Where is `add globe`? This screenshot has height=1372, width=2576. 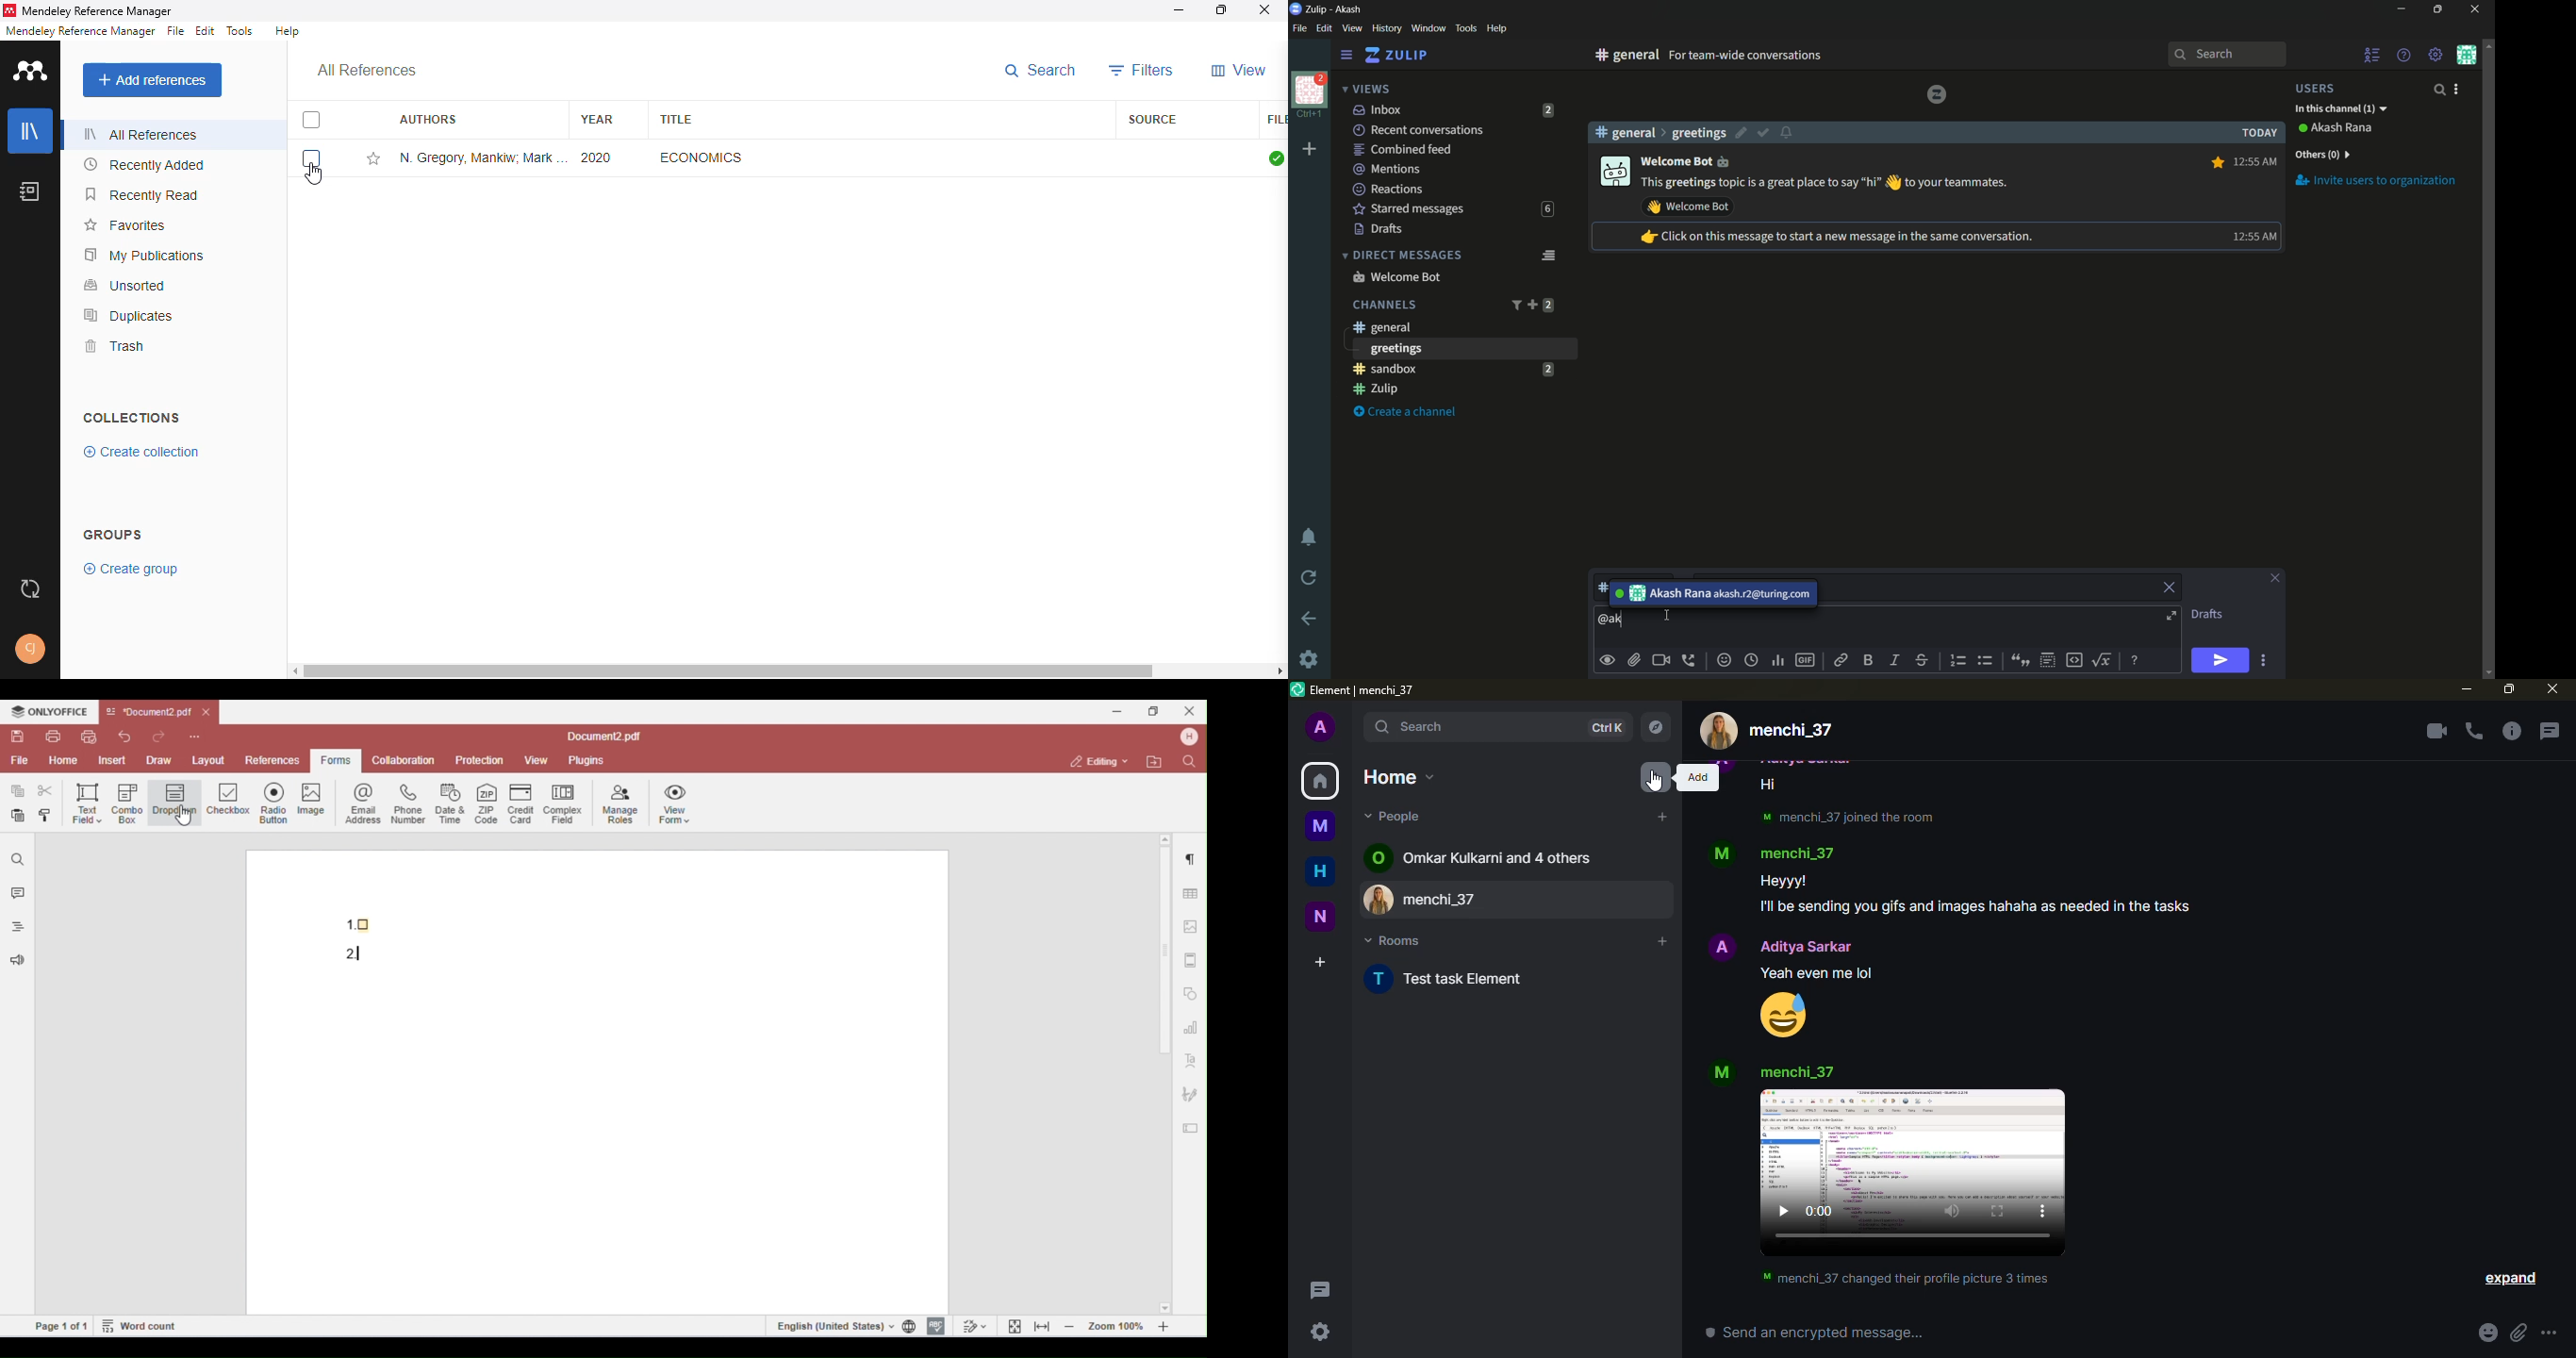
add globe is located at coordinates (1751, 661).